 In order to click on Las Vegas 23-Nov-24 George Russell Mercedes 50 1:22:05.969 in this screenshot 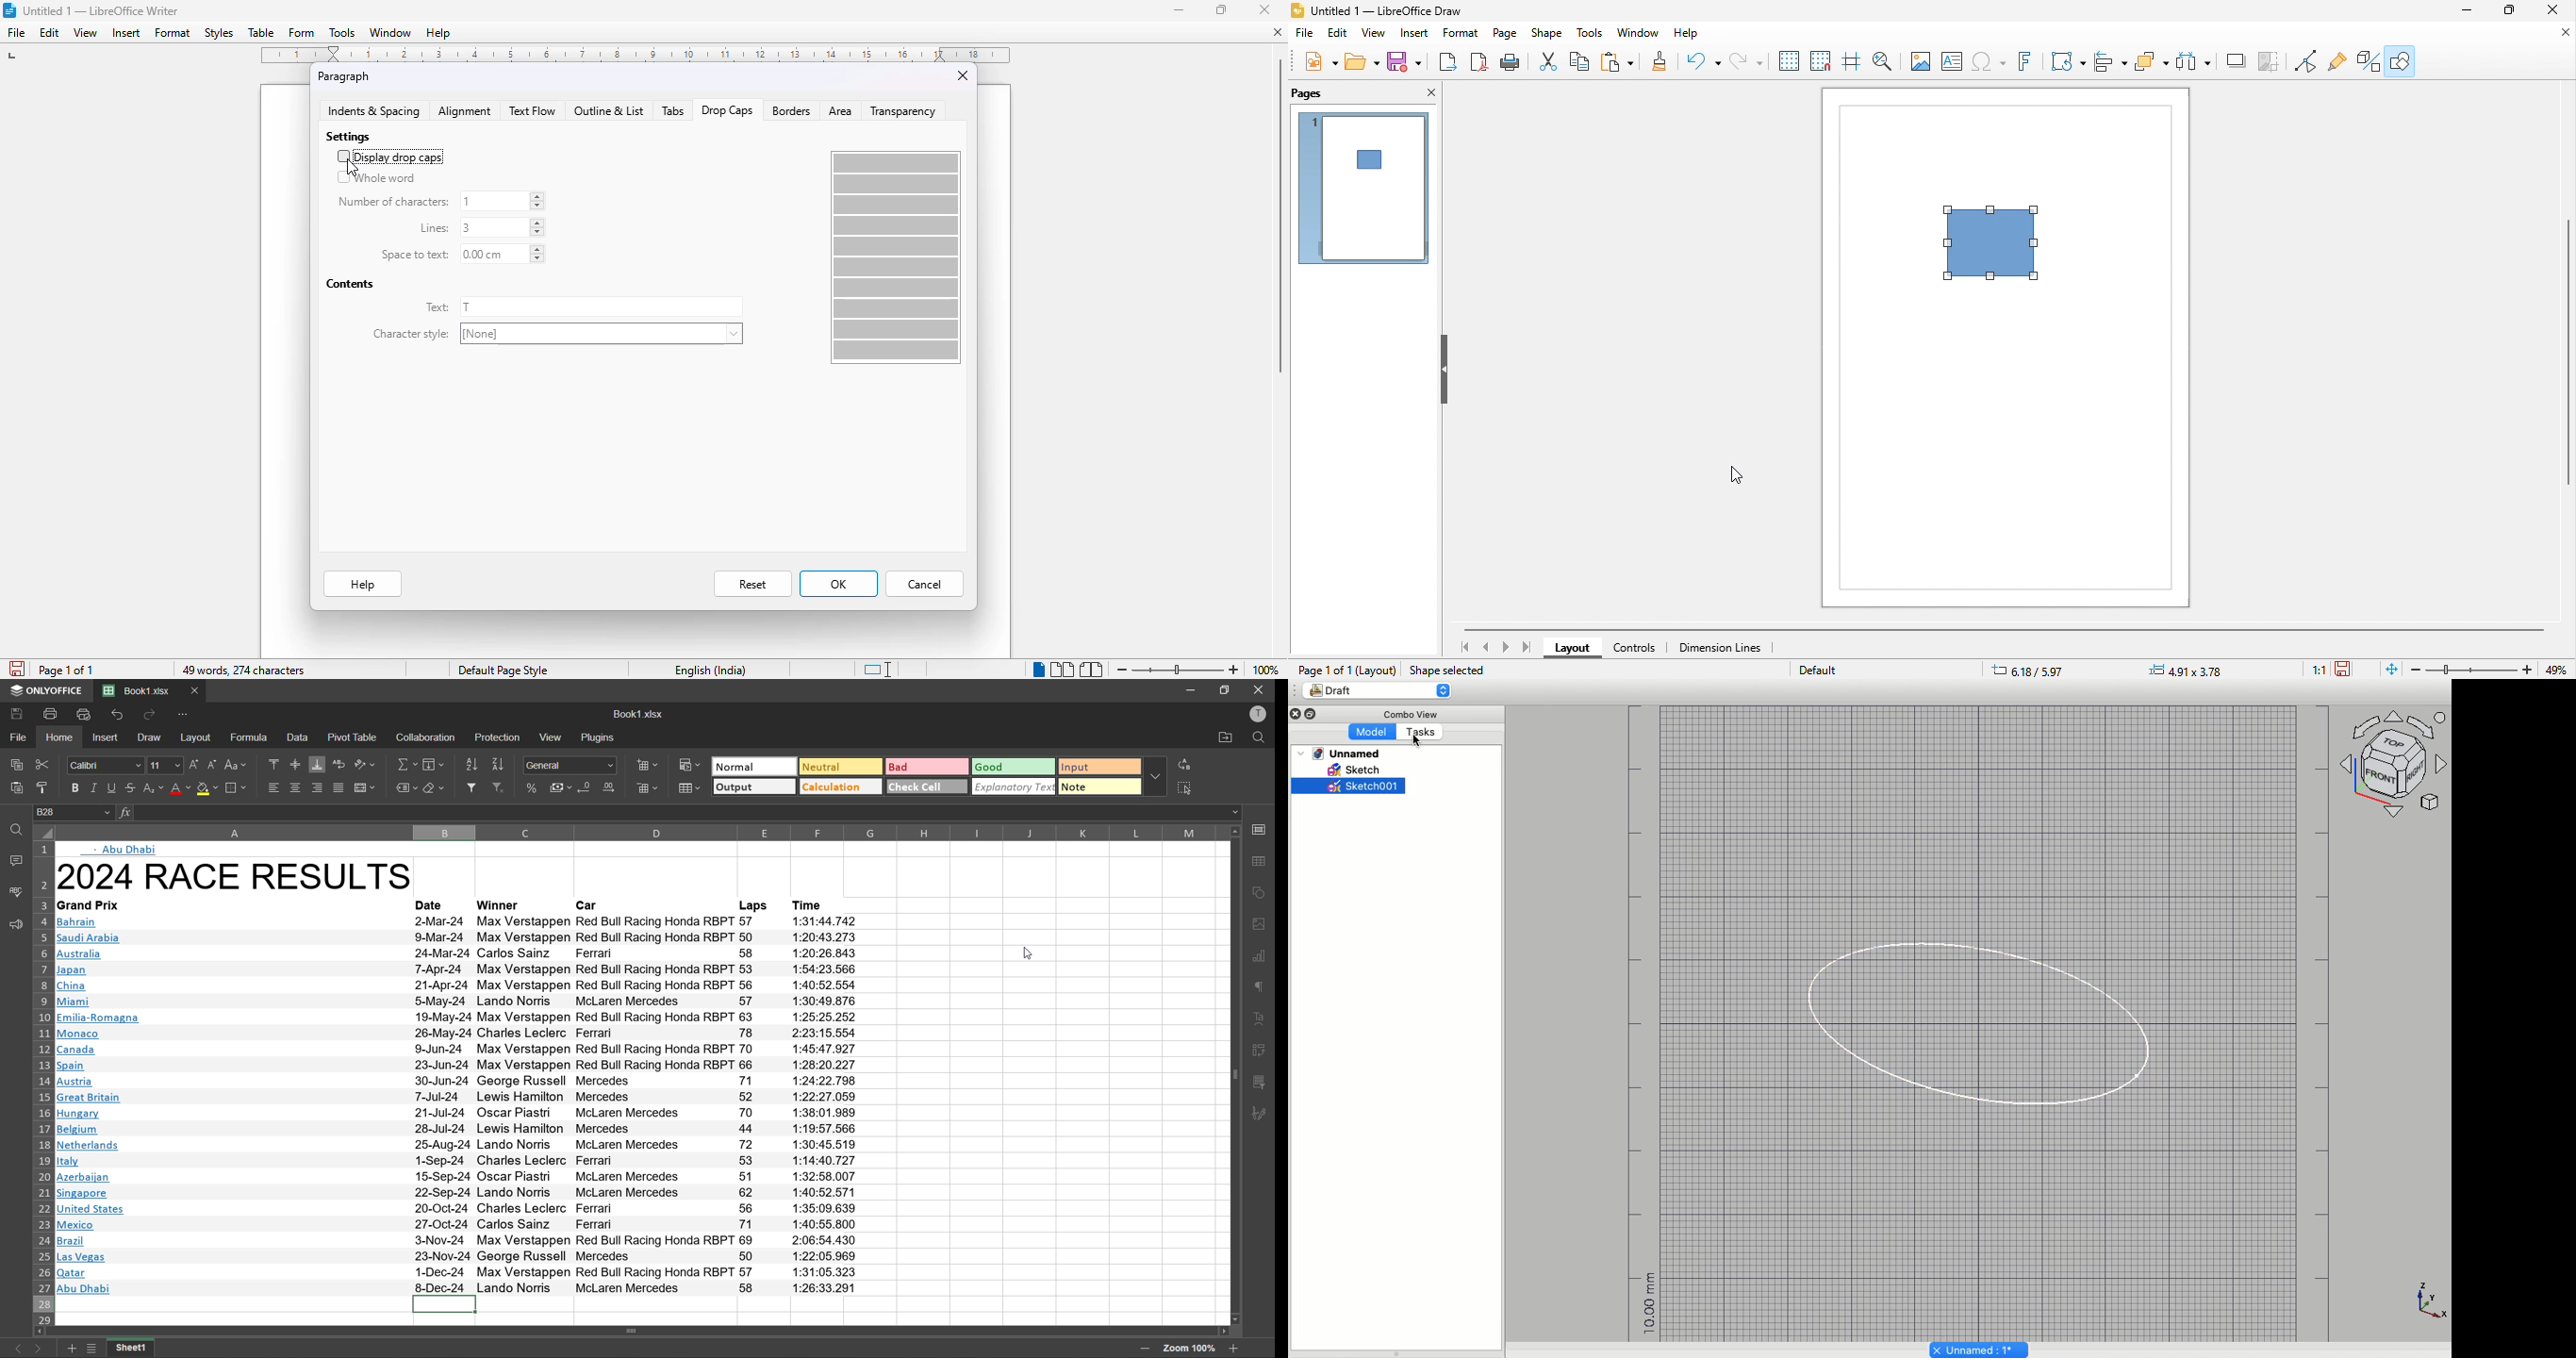, I will do `click(462, 1258)`.